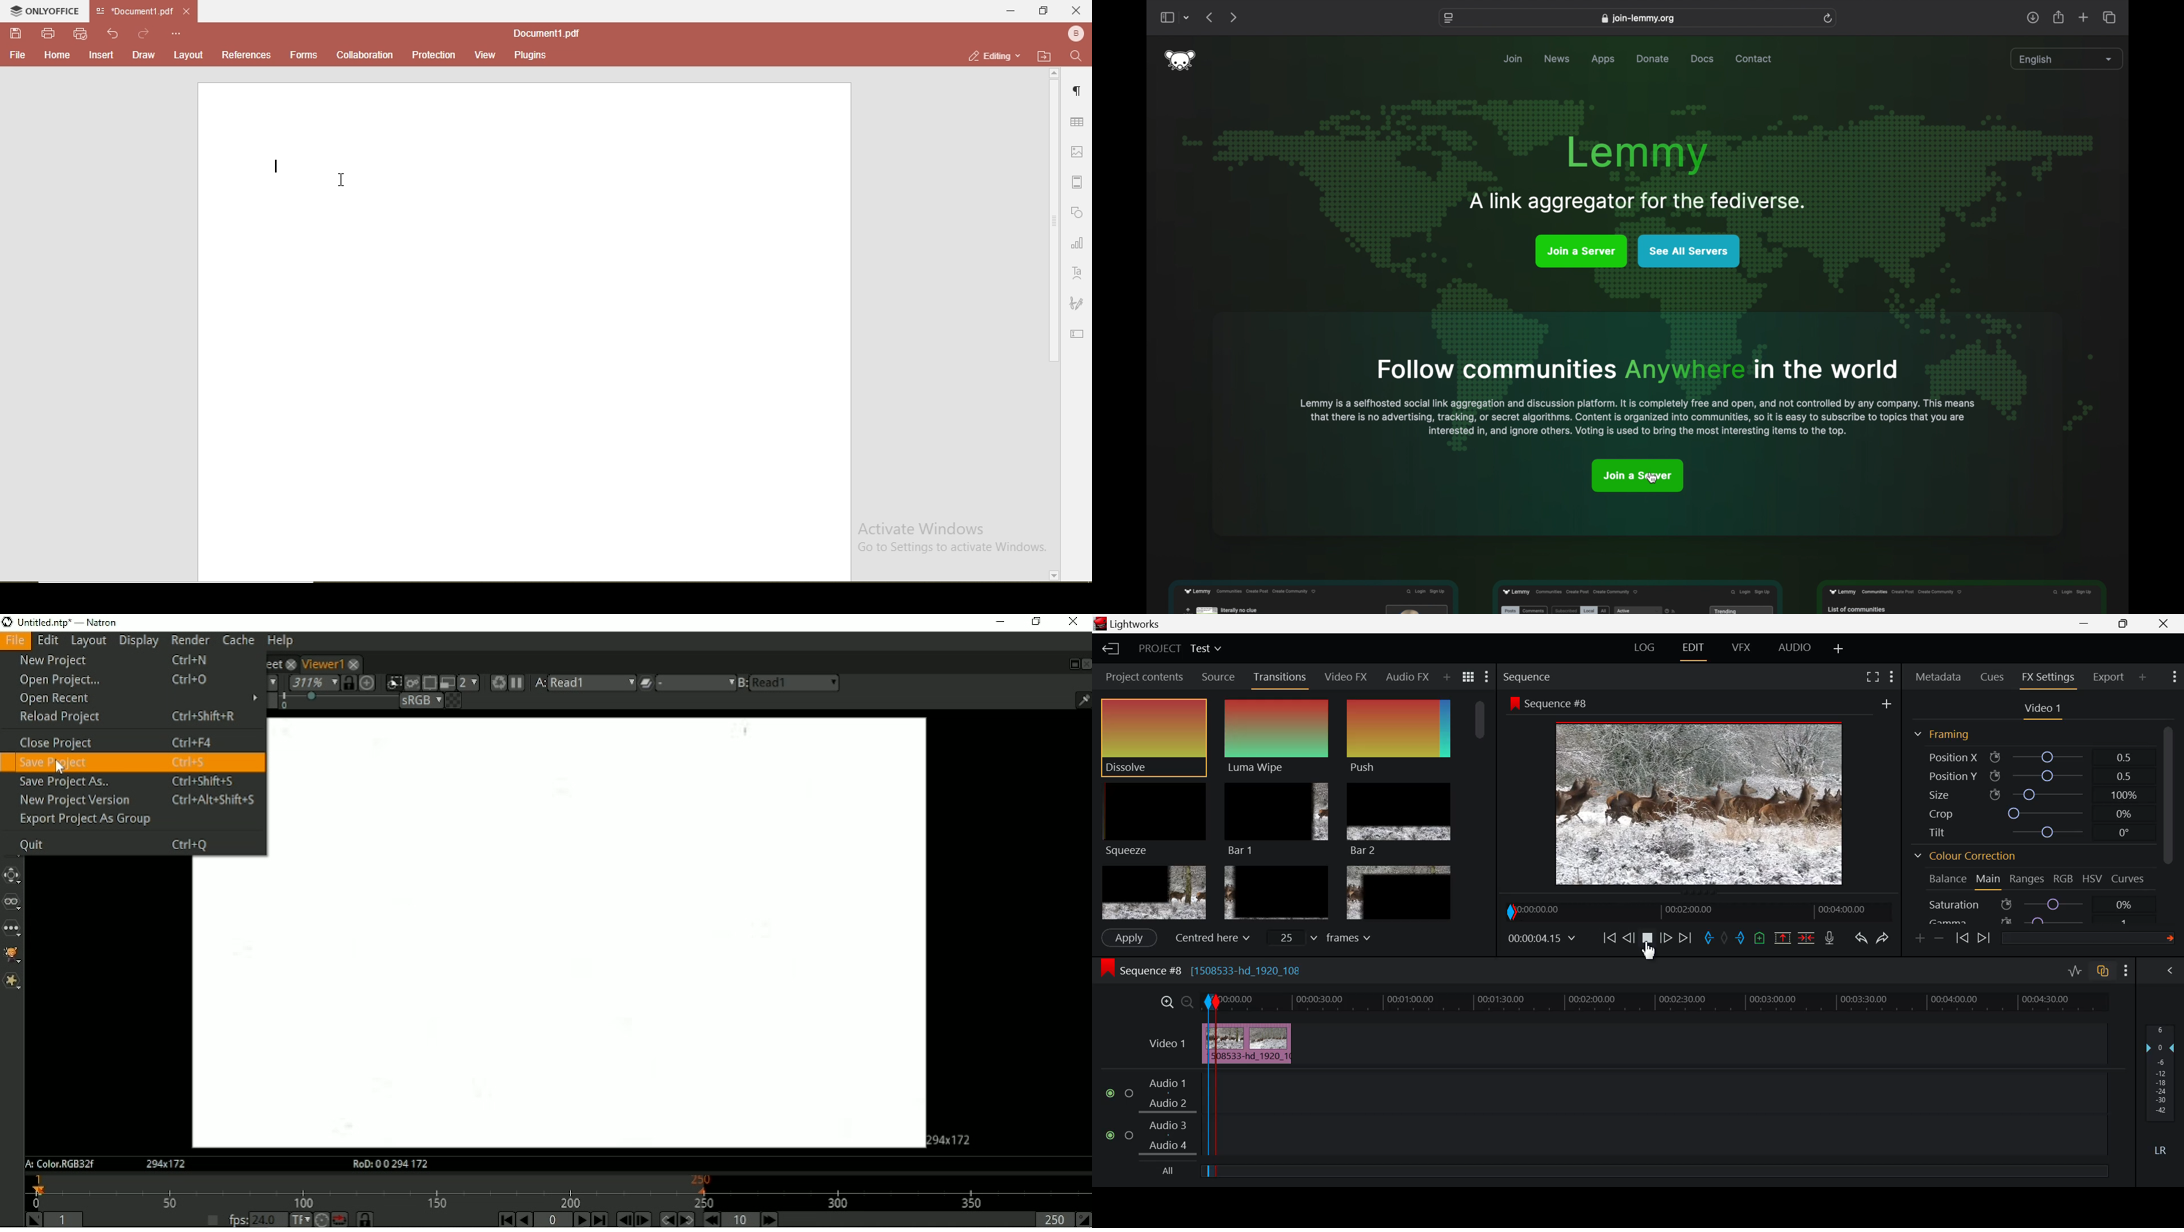 The height and width of the screenshot is (1232, 2184). I want to click on Crop, so click(2031, 813).